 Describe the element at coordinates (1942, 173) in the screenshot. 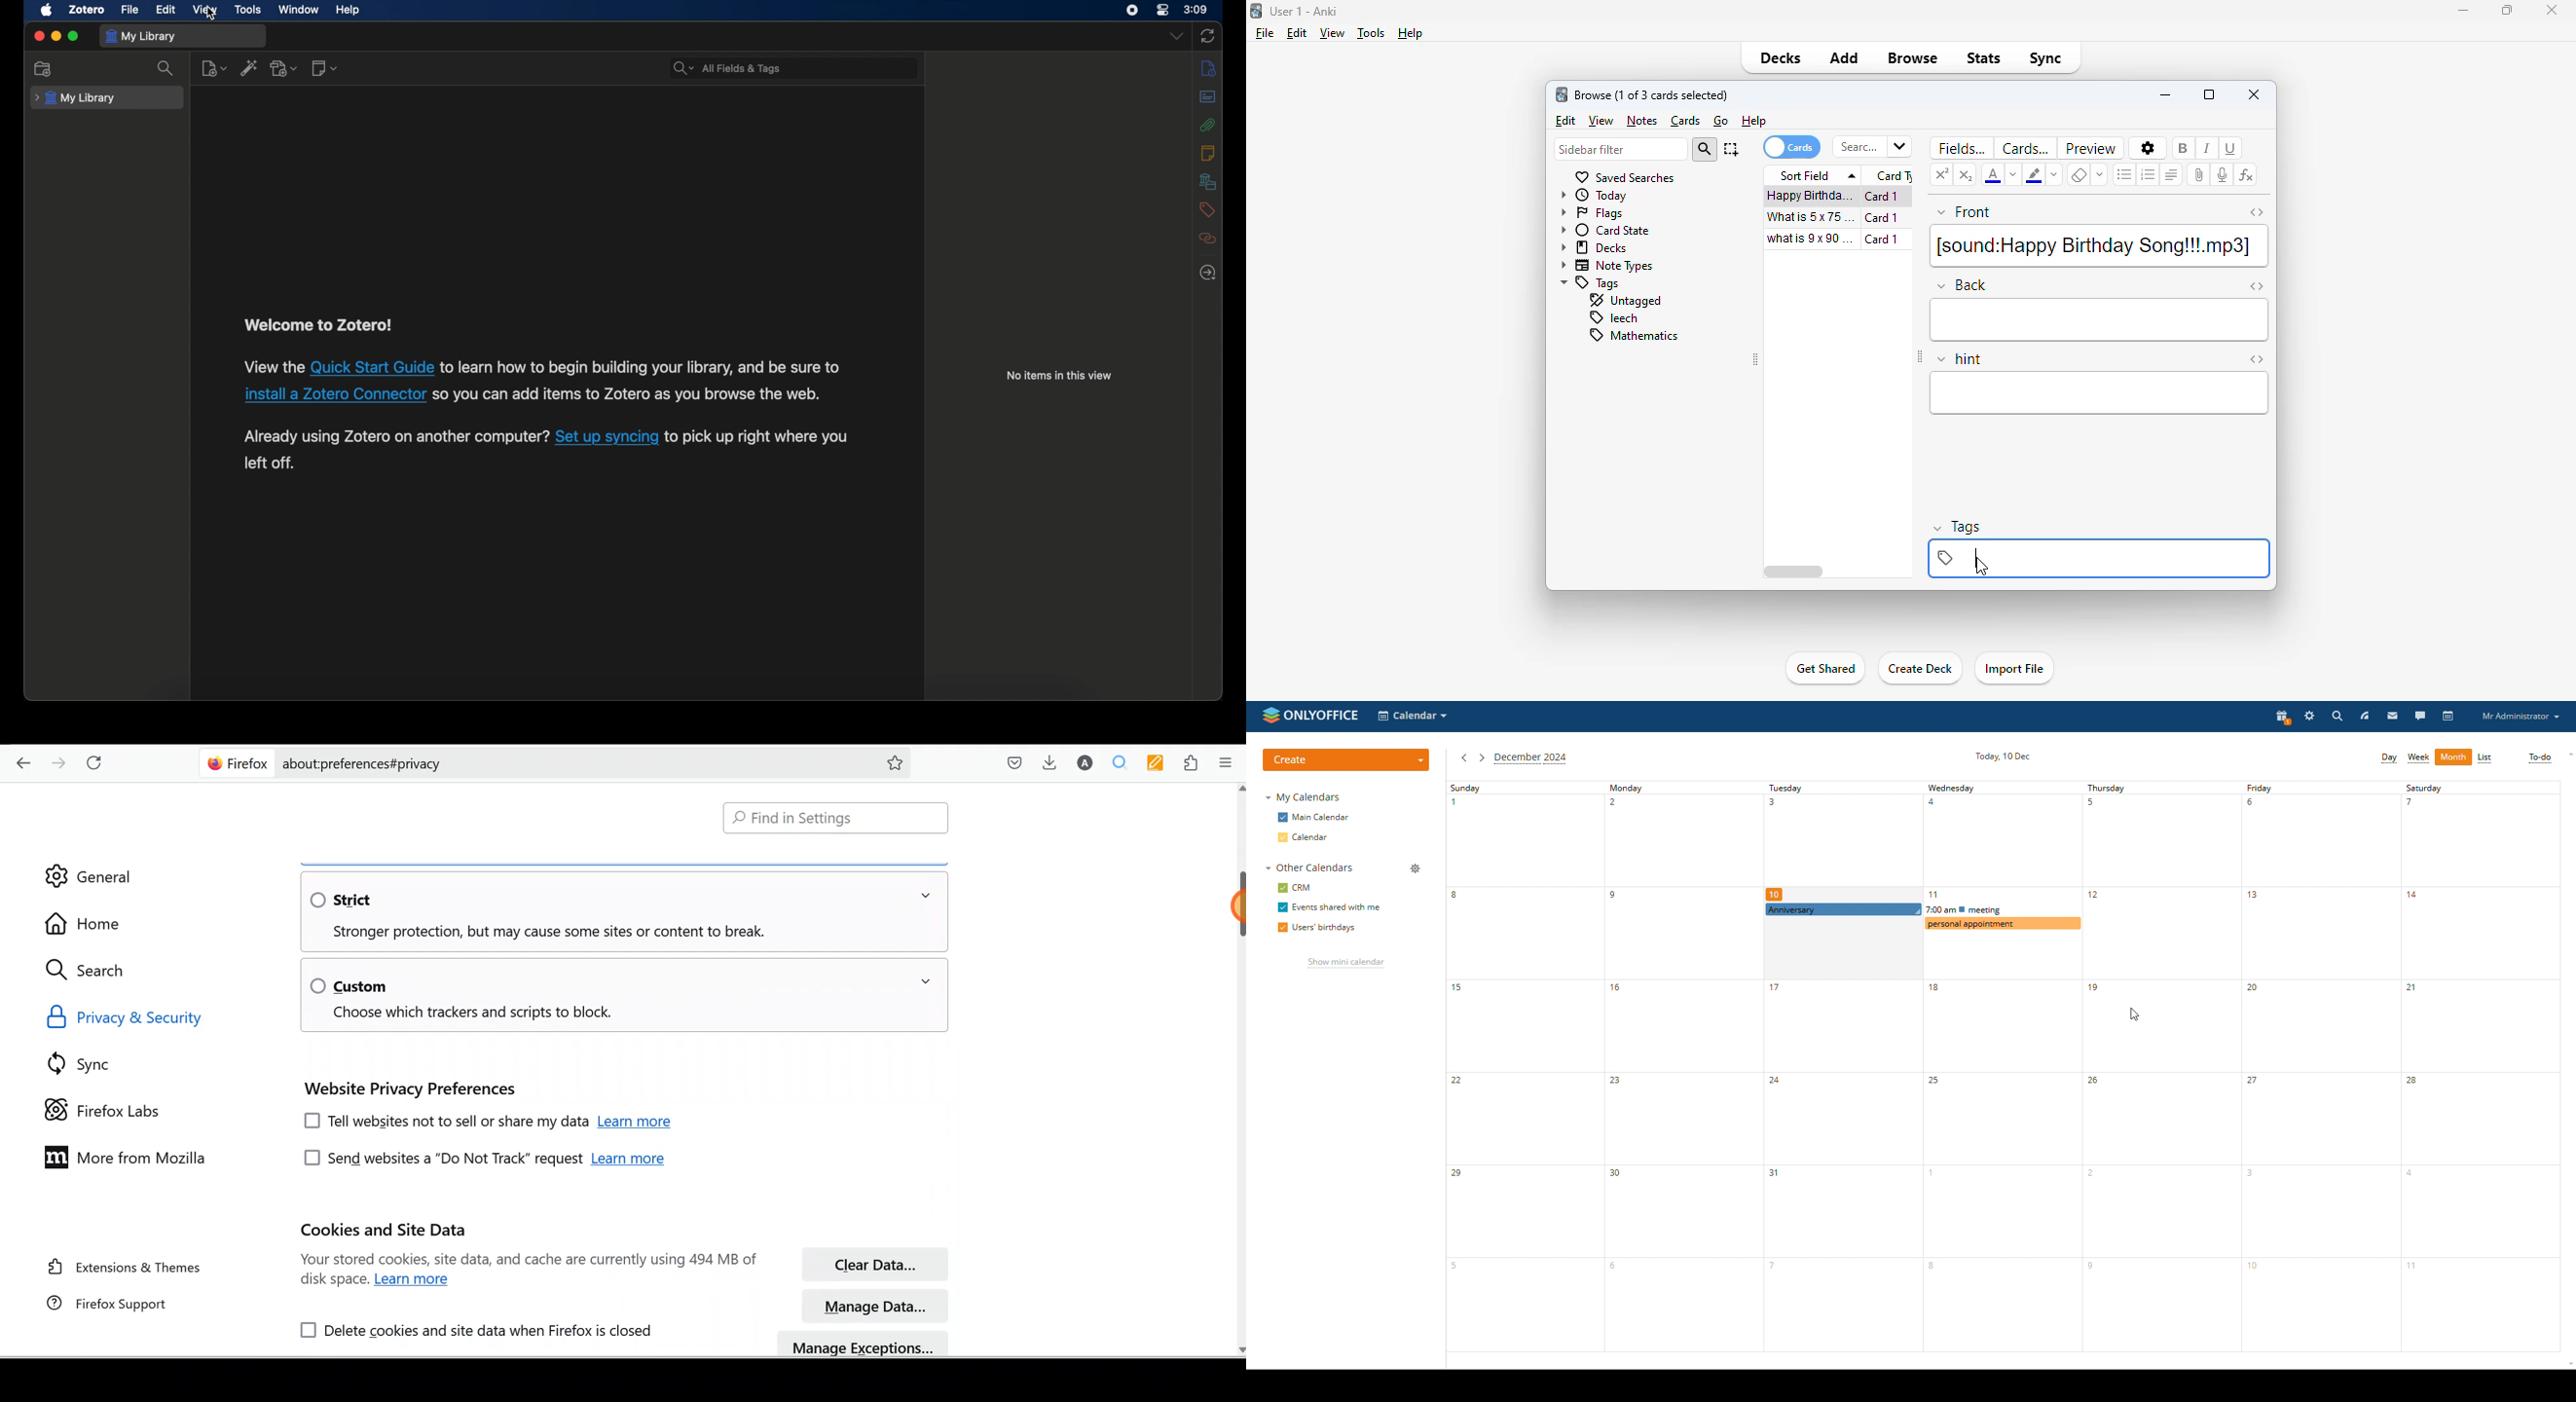

I see `superscript` at that location.